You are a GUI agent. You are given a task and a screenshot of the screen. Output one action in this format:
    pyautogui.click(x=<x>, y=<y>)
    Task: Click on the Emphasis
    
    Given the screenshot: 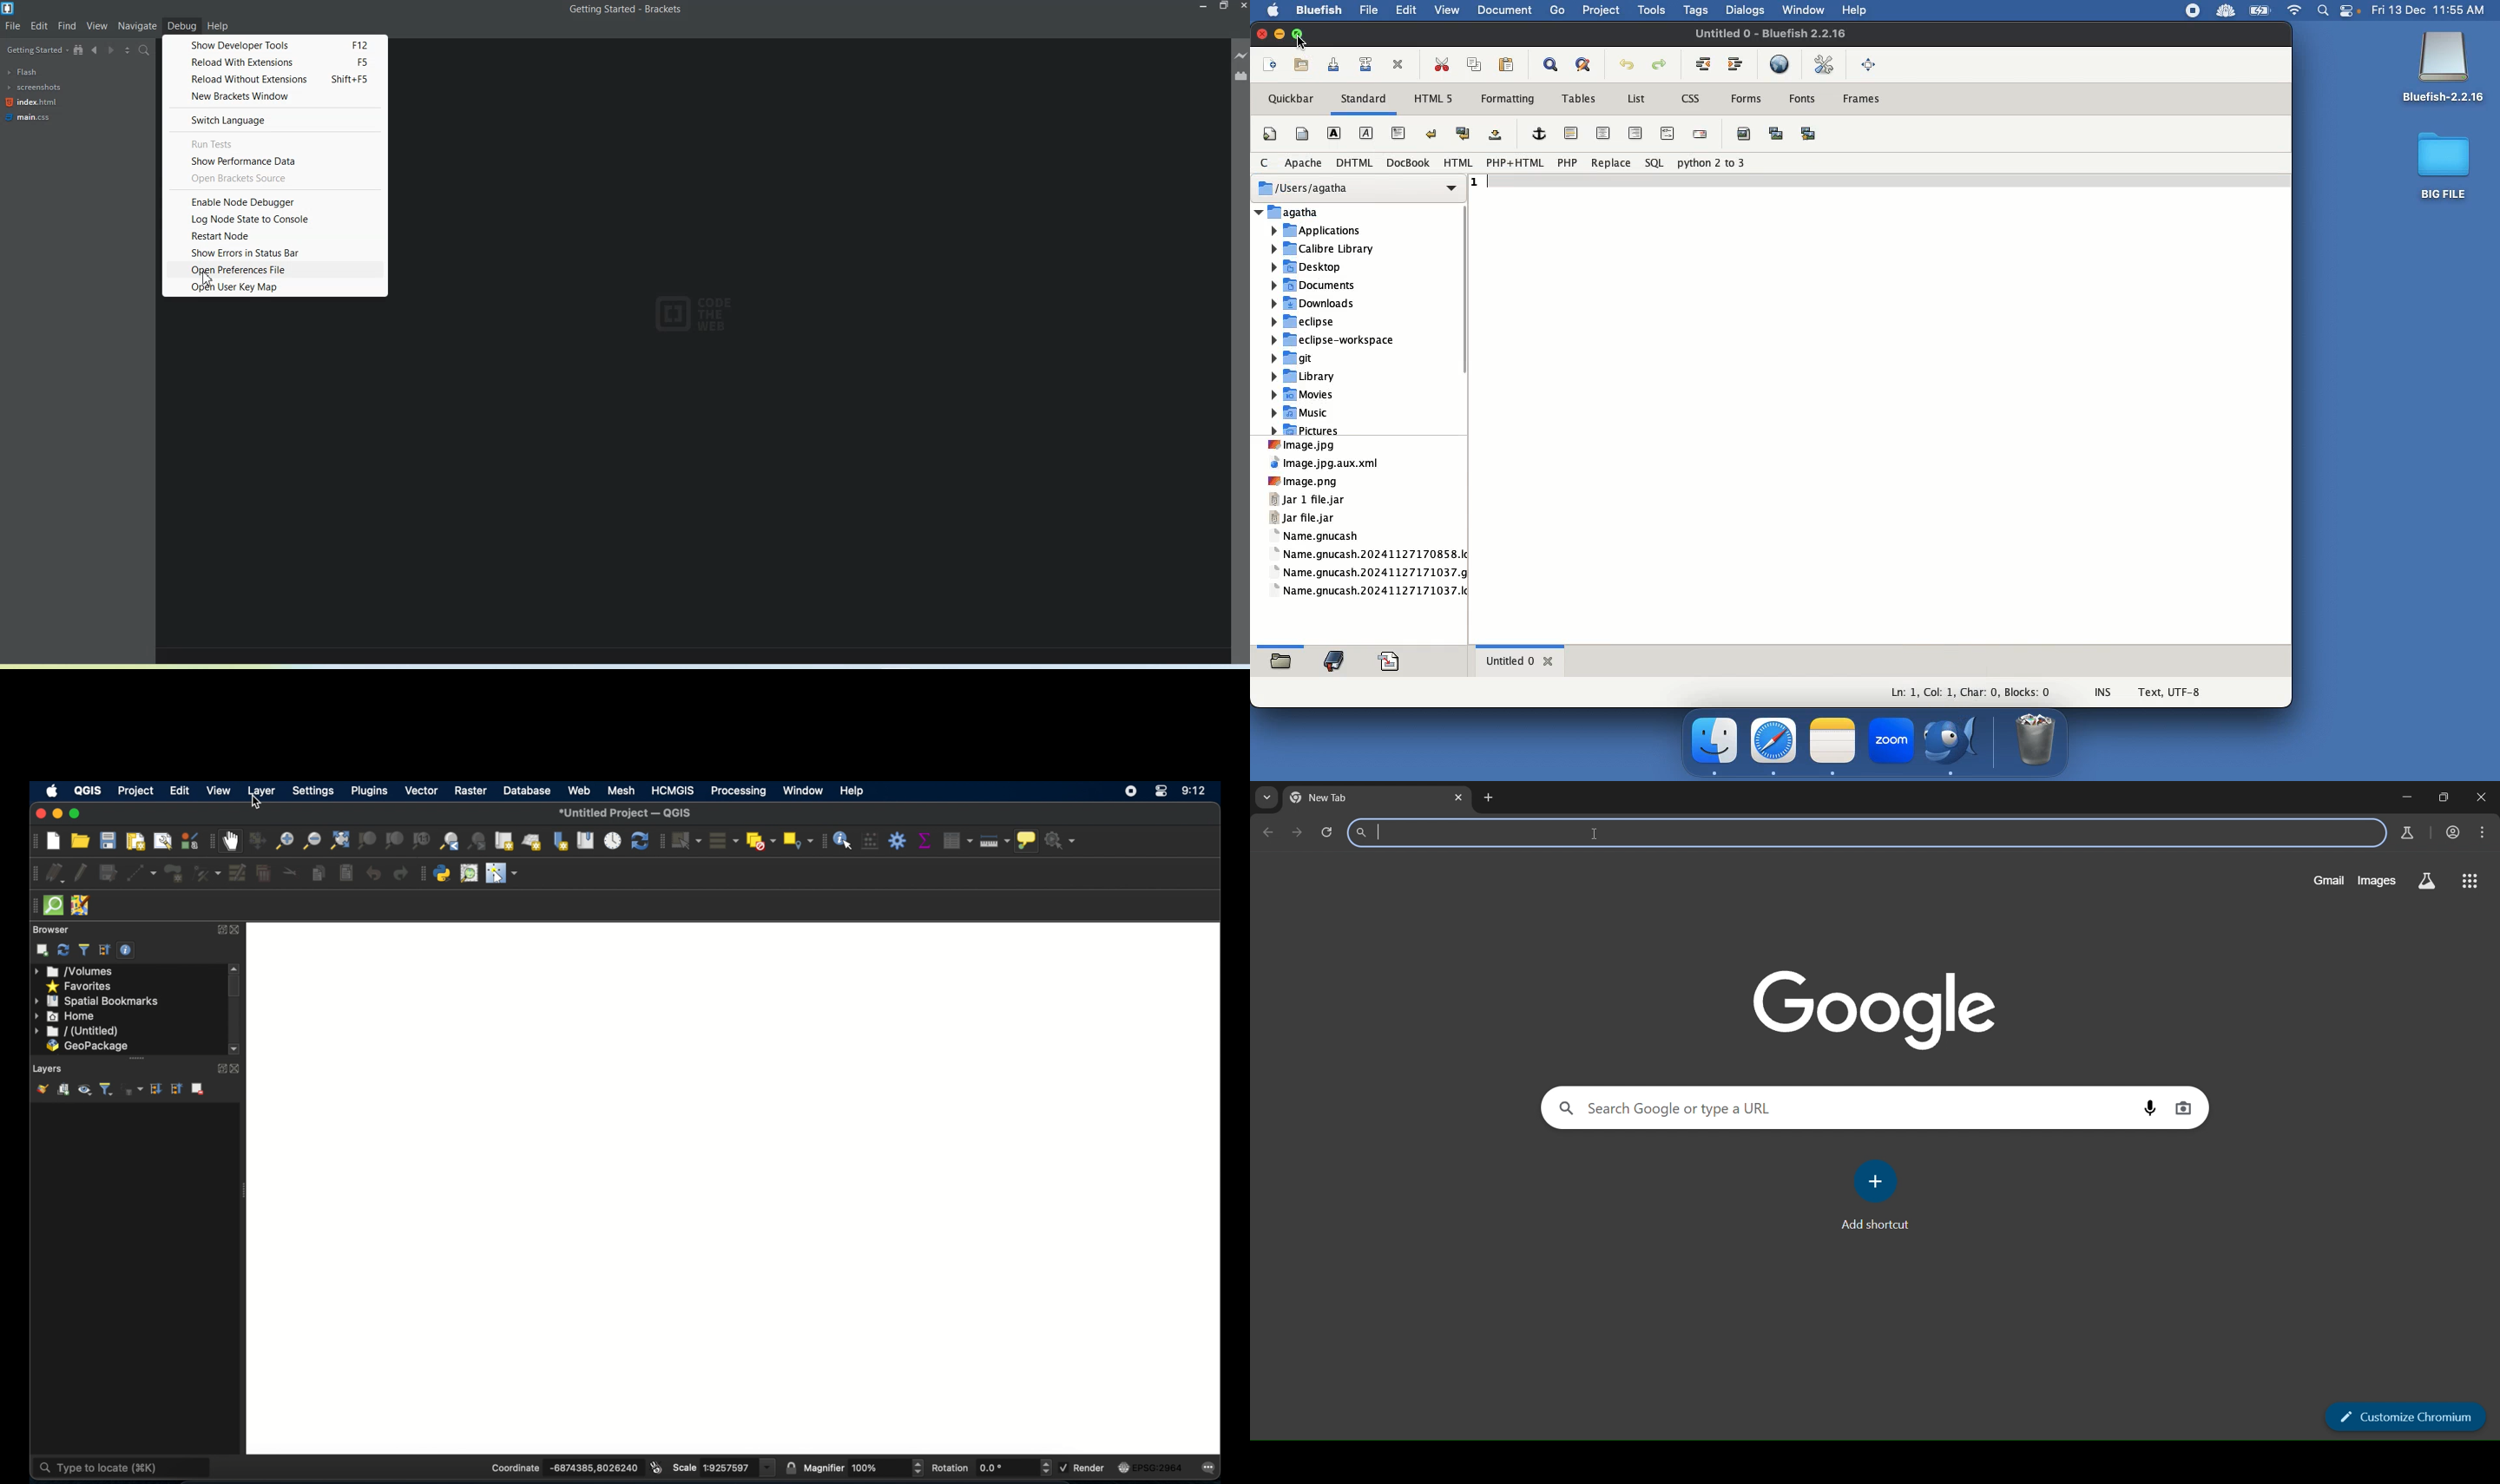 What is the action you would take?
    pyautogui.click(x=1366, y=134)
    